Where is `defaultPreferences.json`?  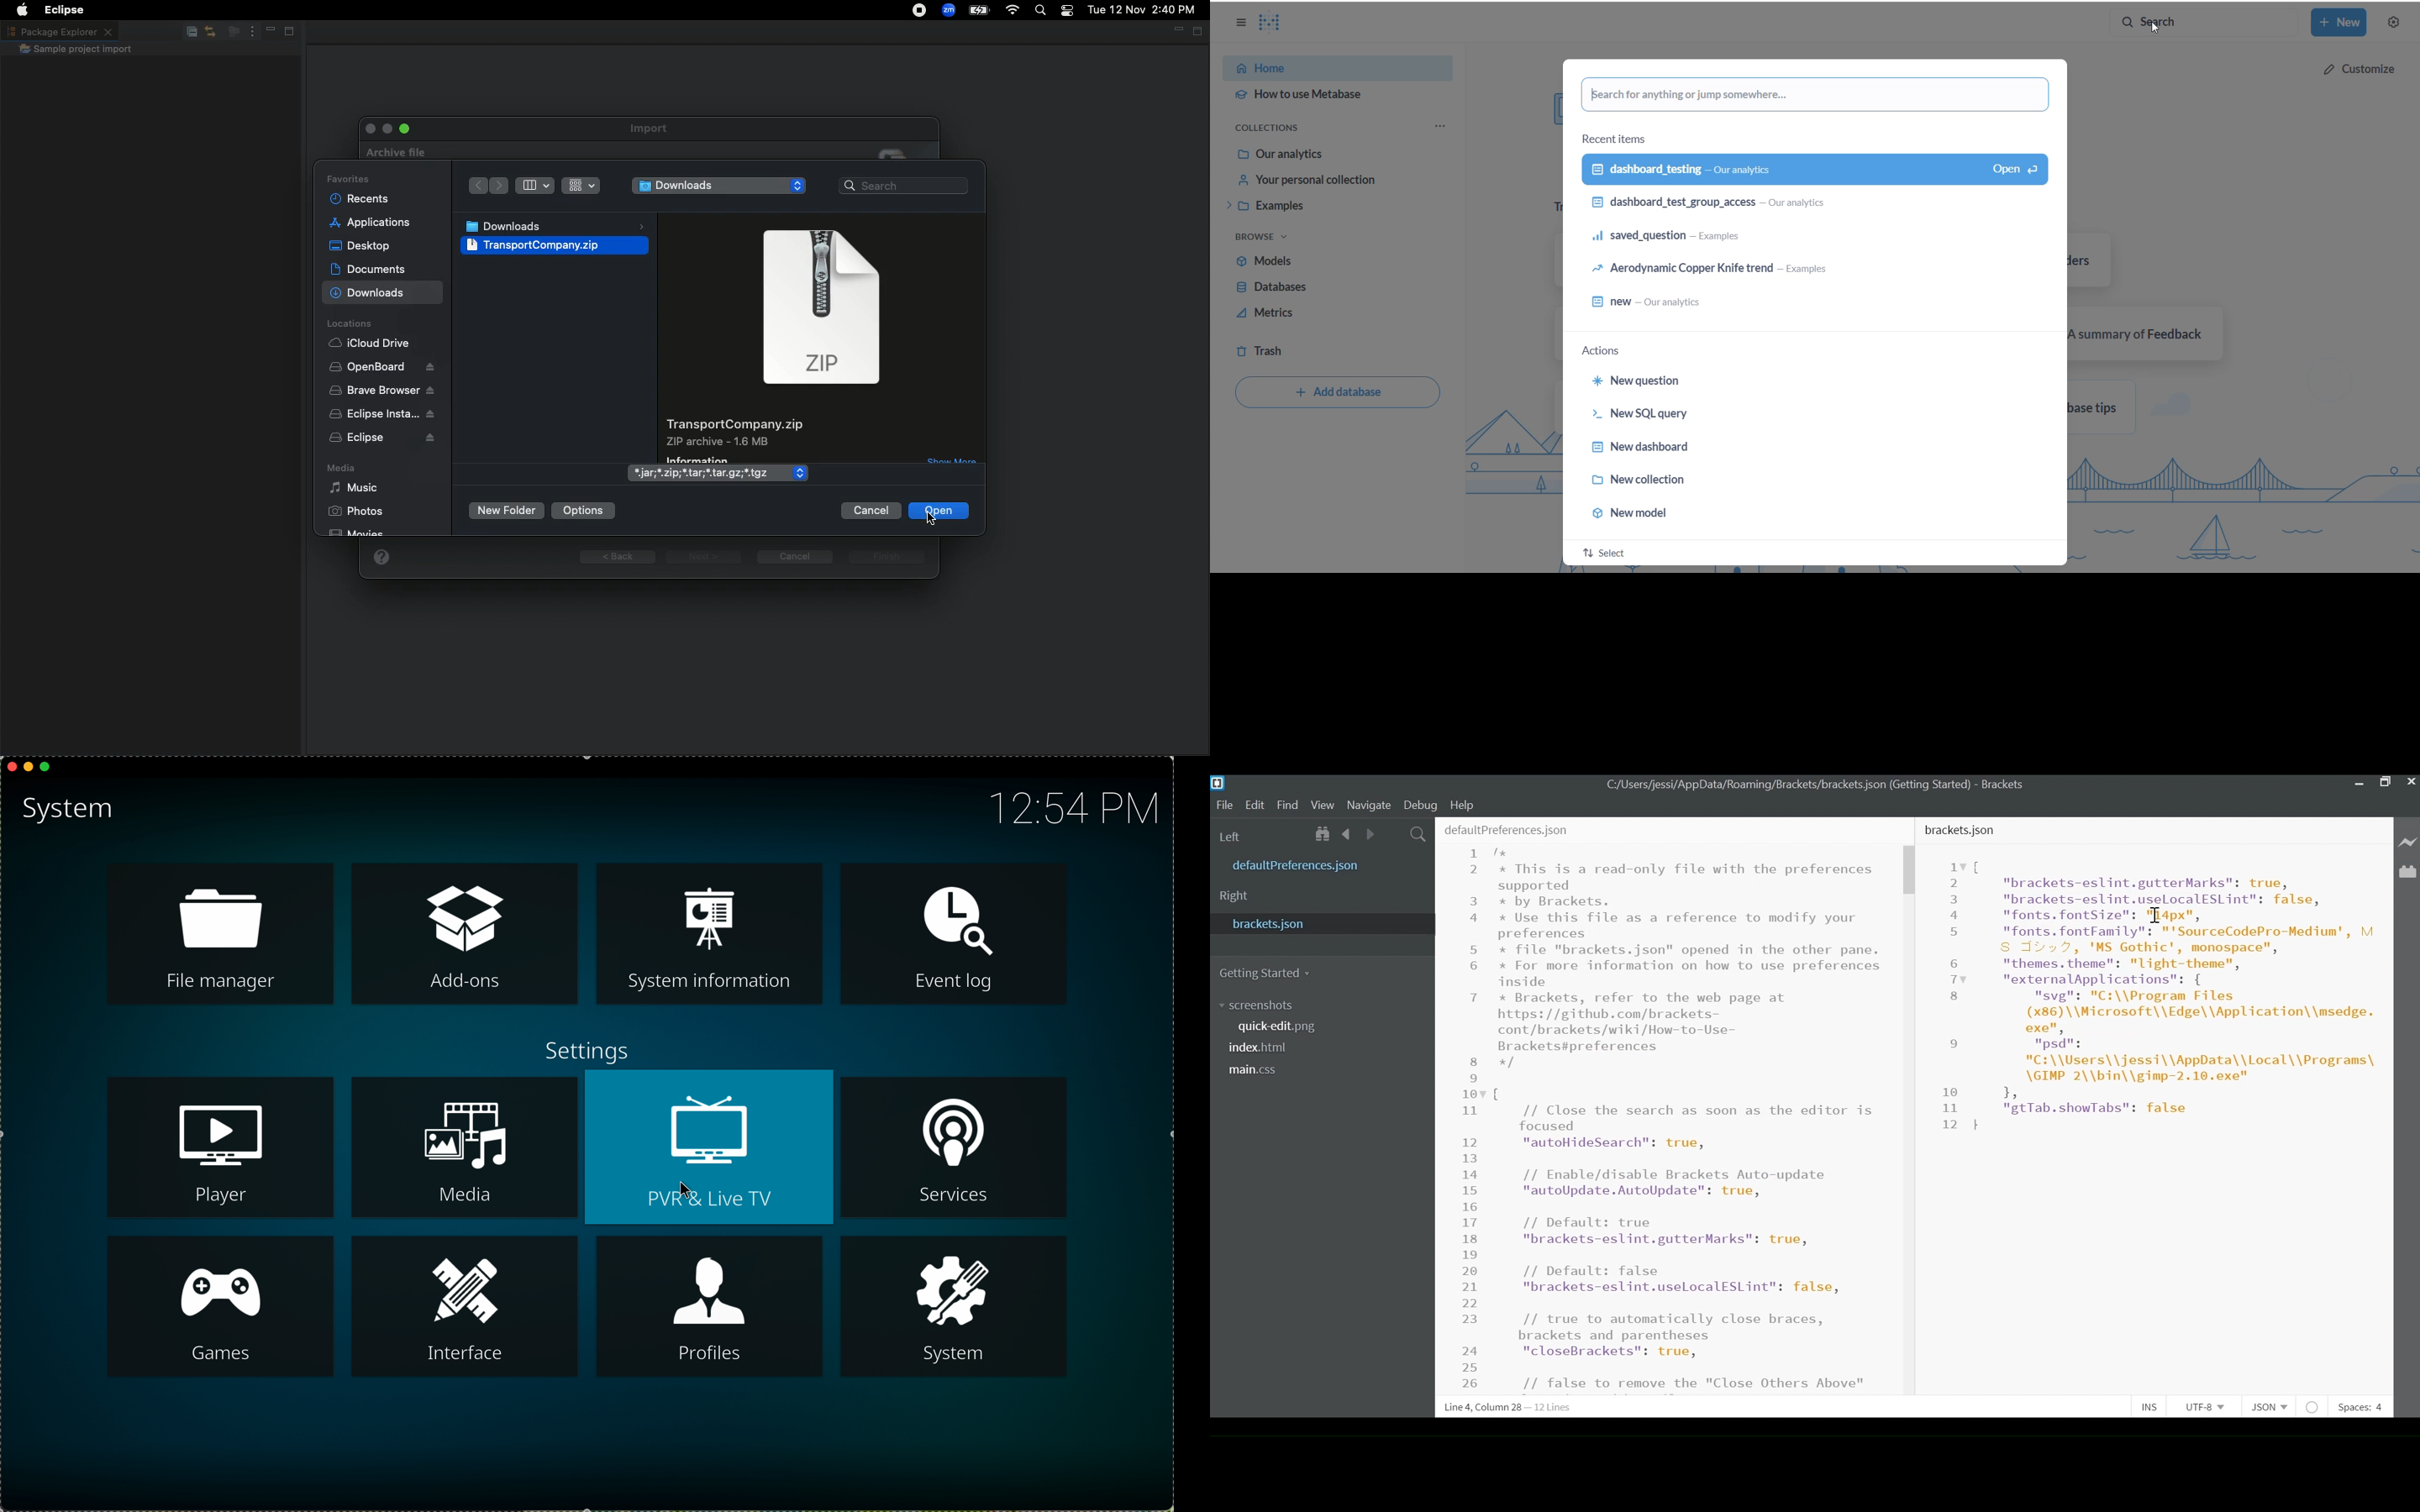 defaultPreferences.json is located at coordinates (1507, 830).